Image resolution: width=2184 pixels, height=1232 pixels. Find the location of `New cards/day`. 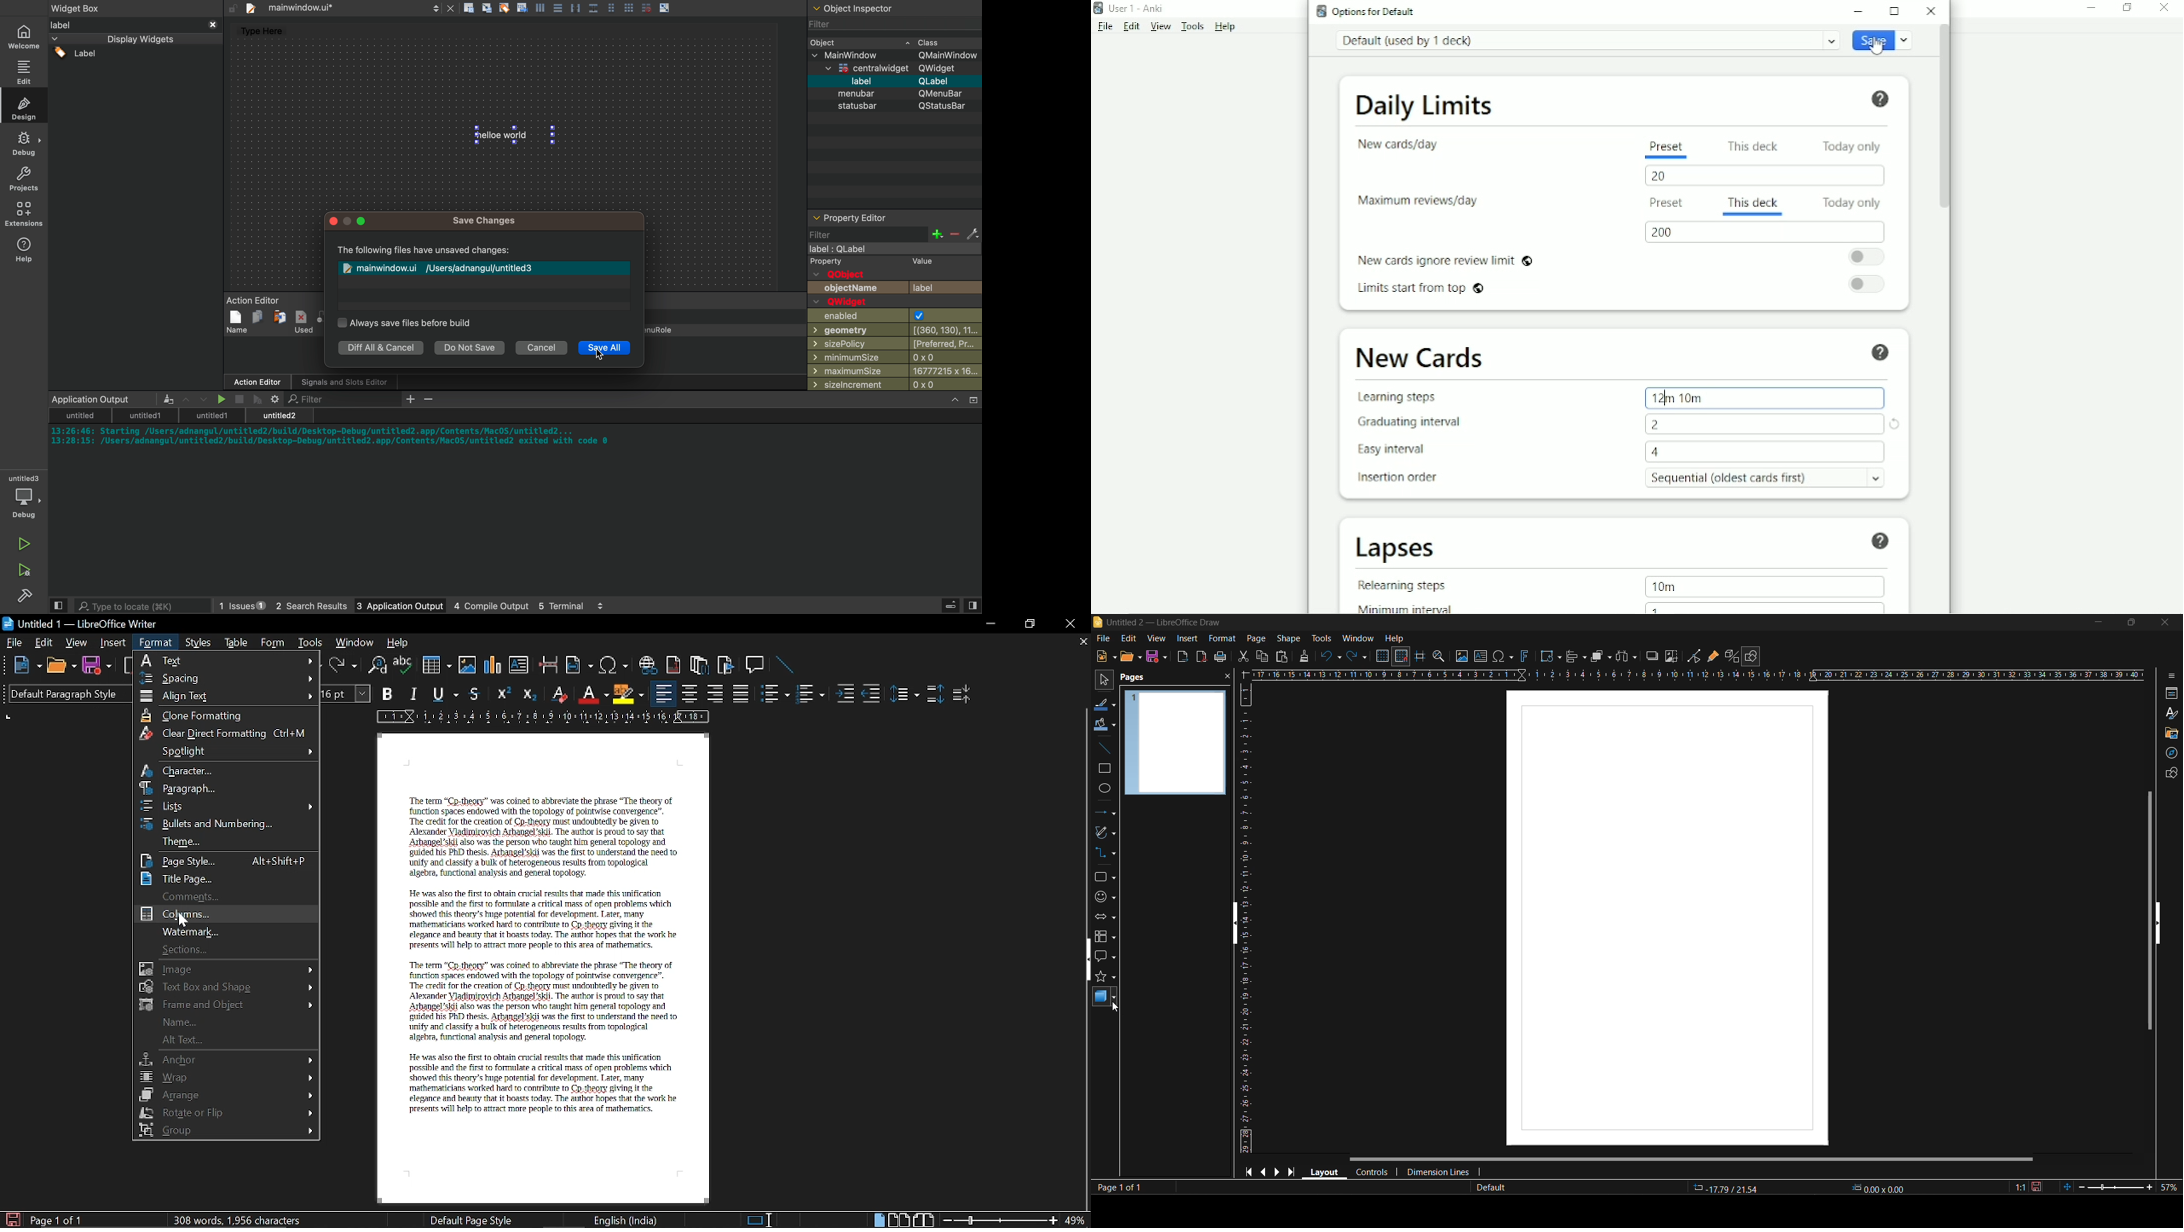

New cards/day is located at coordinates (1399, 144).